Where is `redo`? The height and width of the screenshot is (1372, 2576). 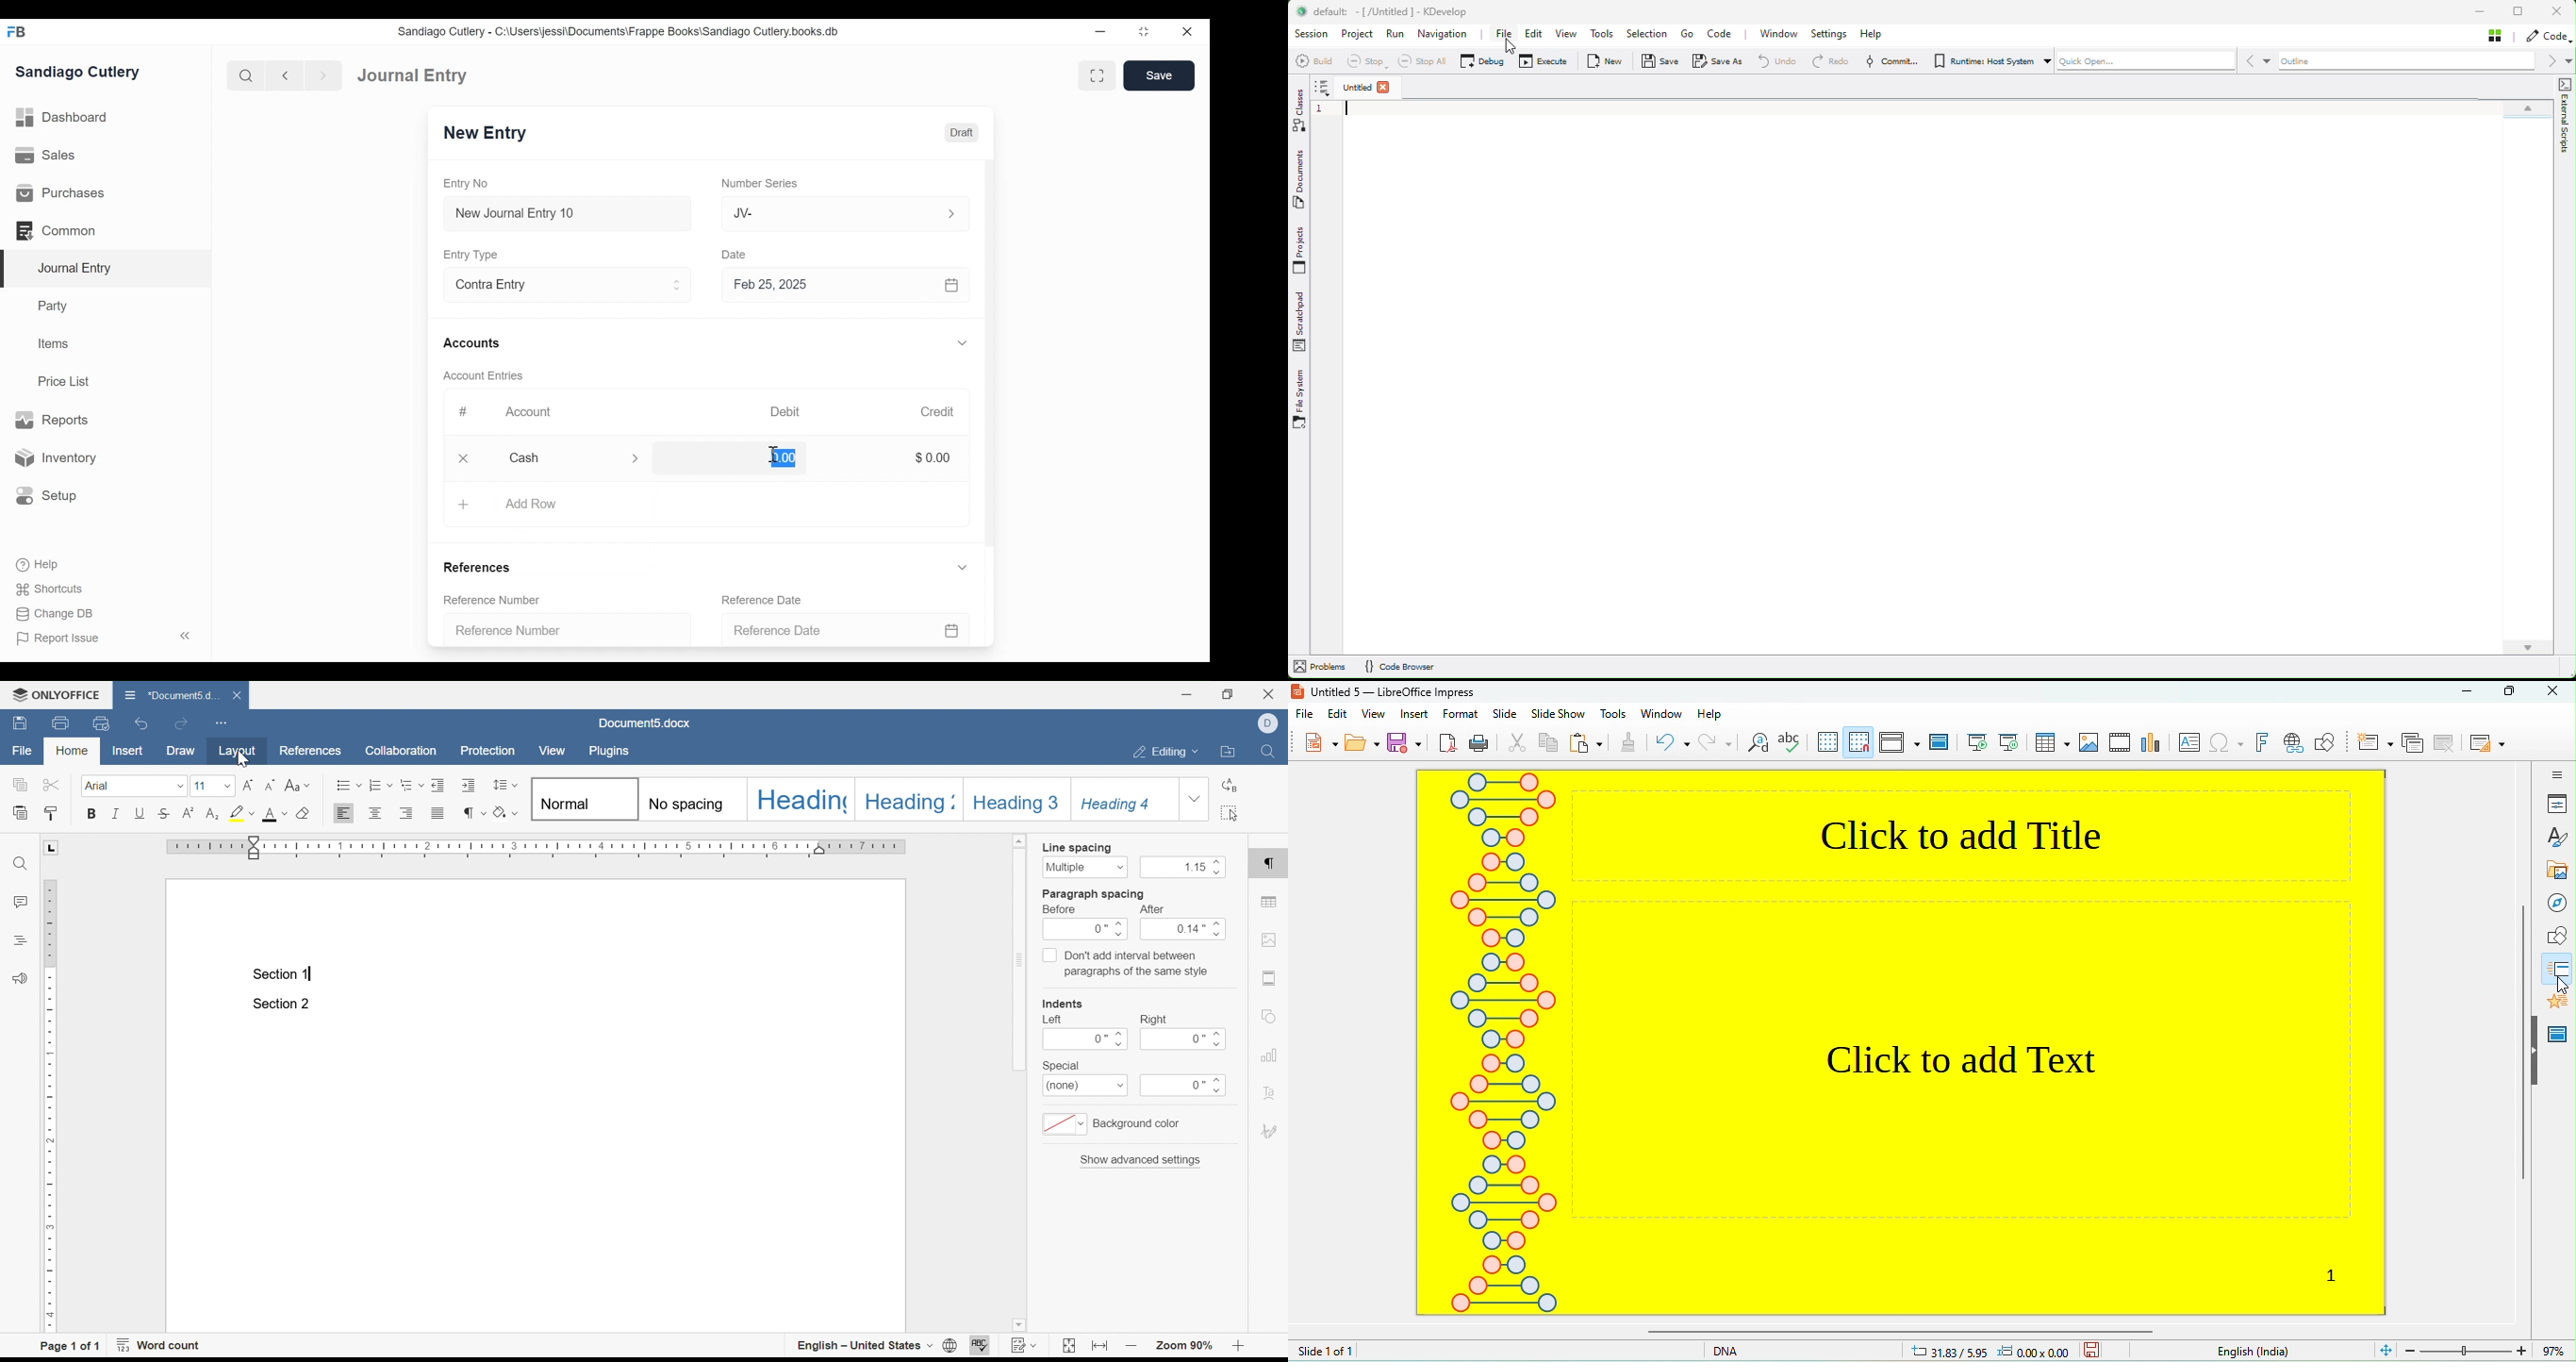
redo is located at coordinates (182, 723).